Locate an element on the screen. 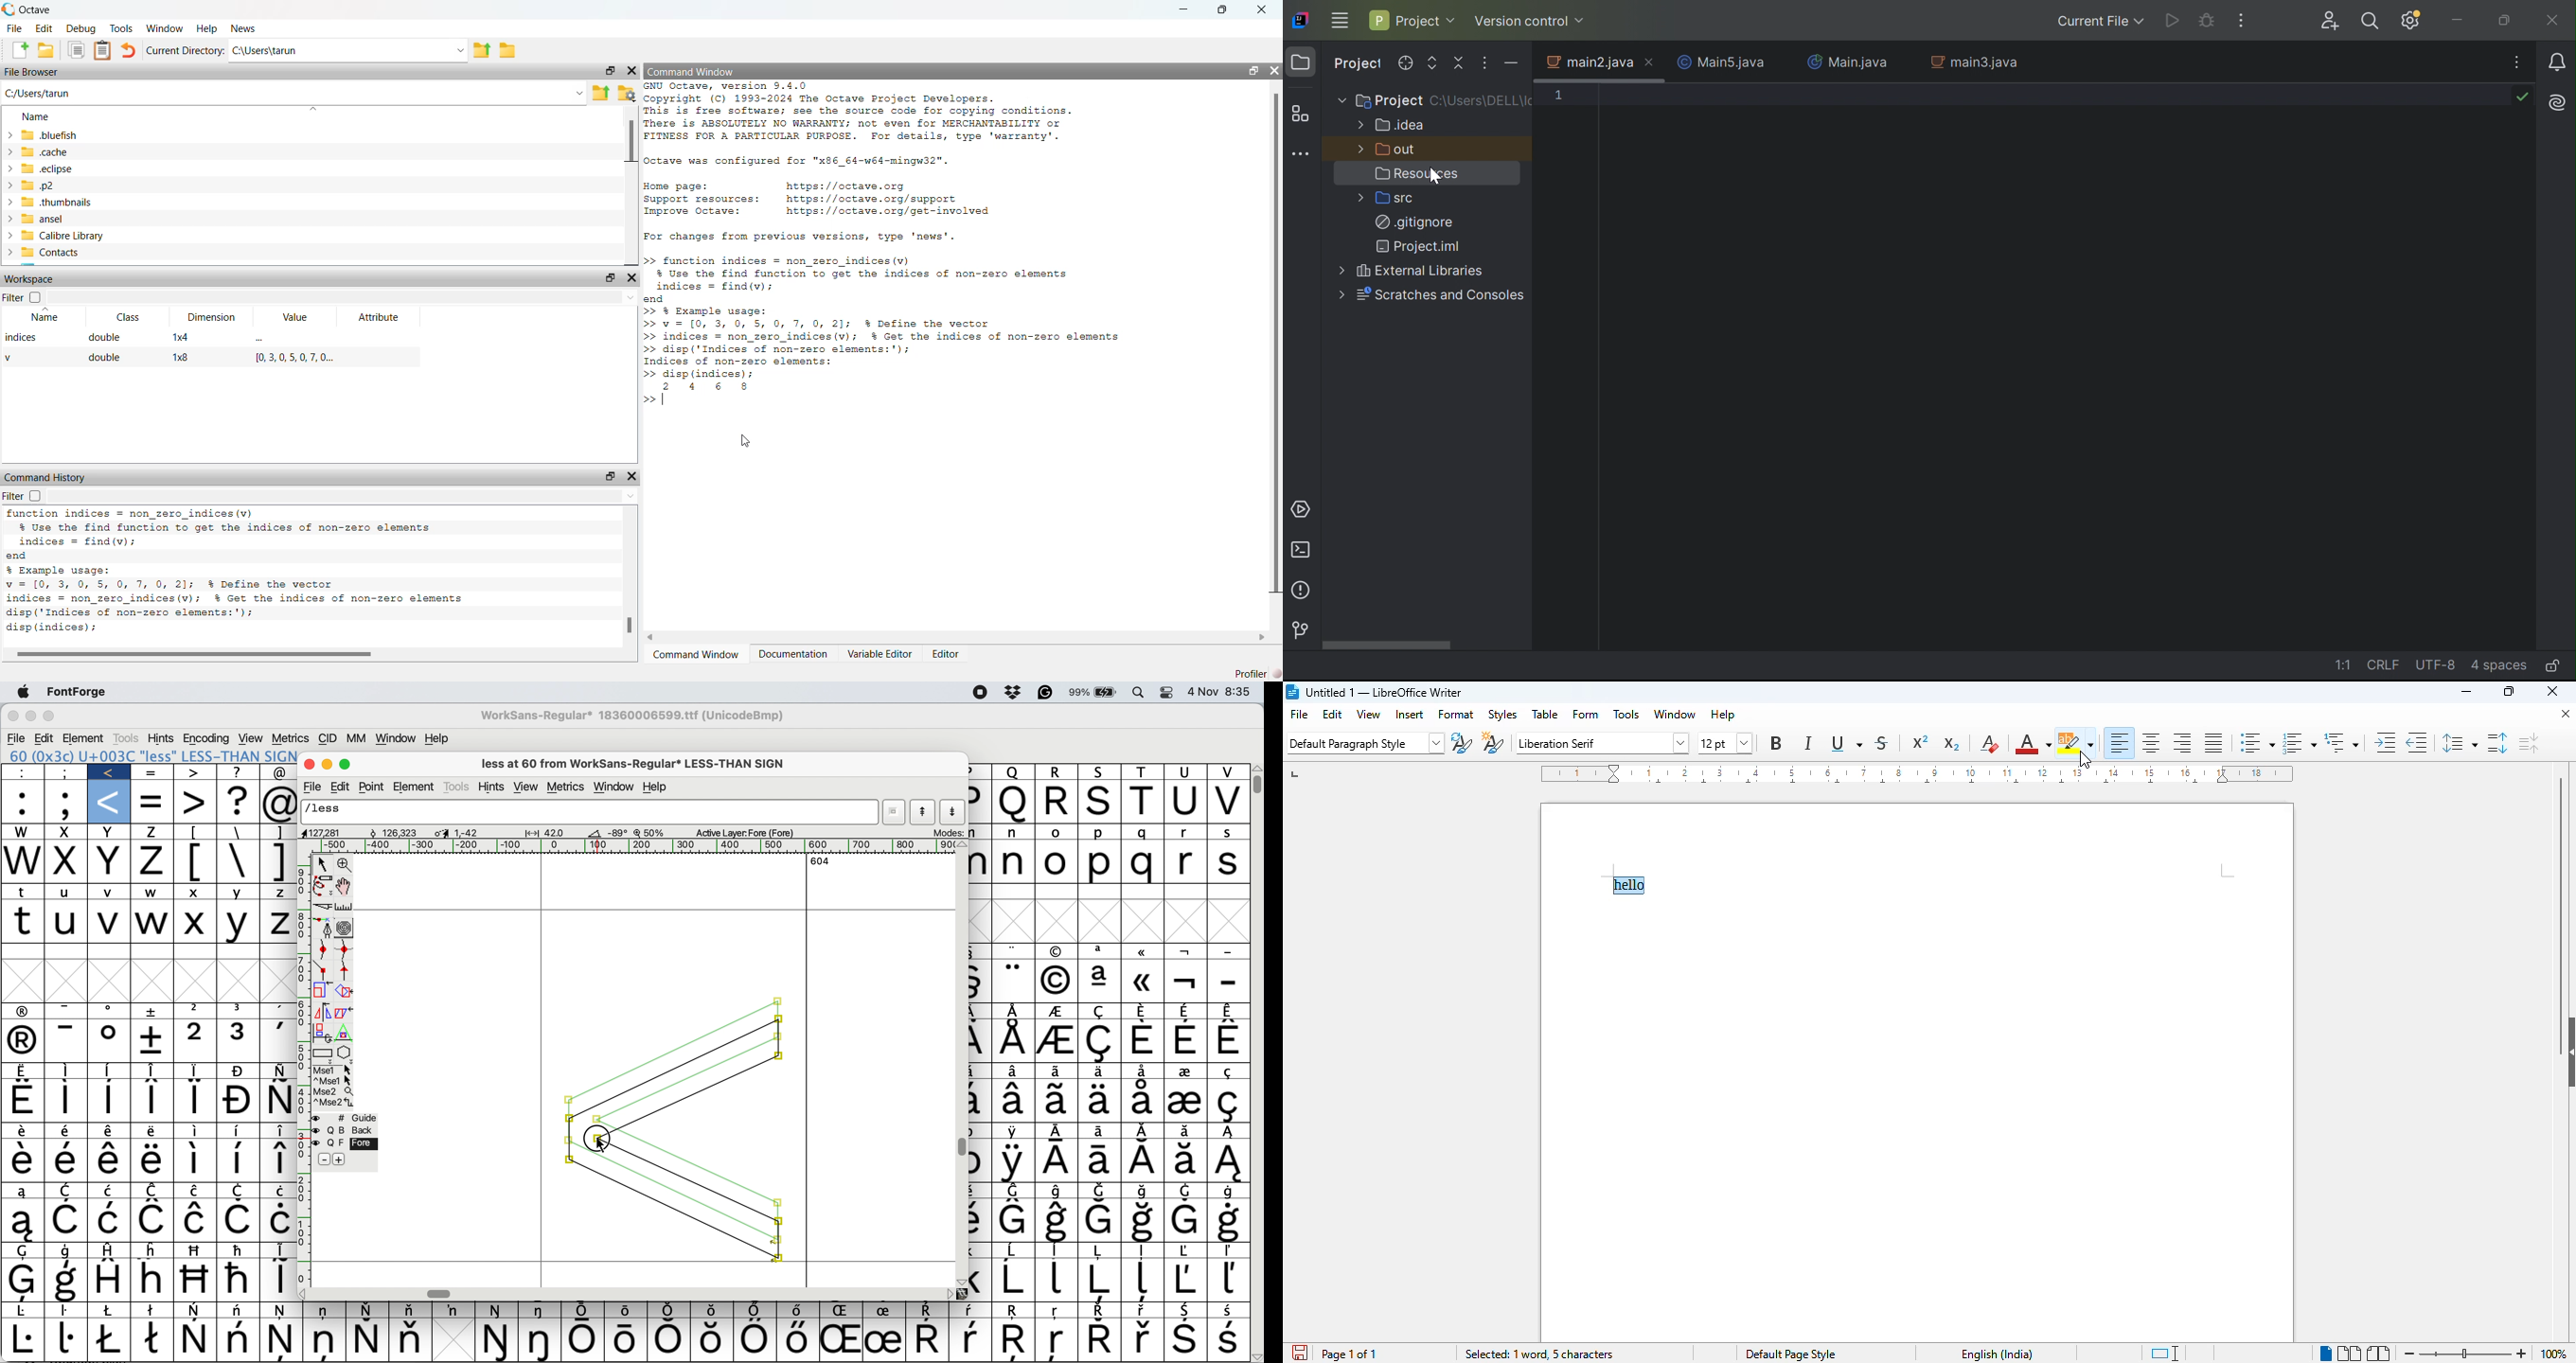 This screenshot has height=1372, width=2576. Symbol is located at coordinates (153, 1280).